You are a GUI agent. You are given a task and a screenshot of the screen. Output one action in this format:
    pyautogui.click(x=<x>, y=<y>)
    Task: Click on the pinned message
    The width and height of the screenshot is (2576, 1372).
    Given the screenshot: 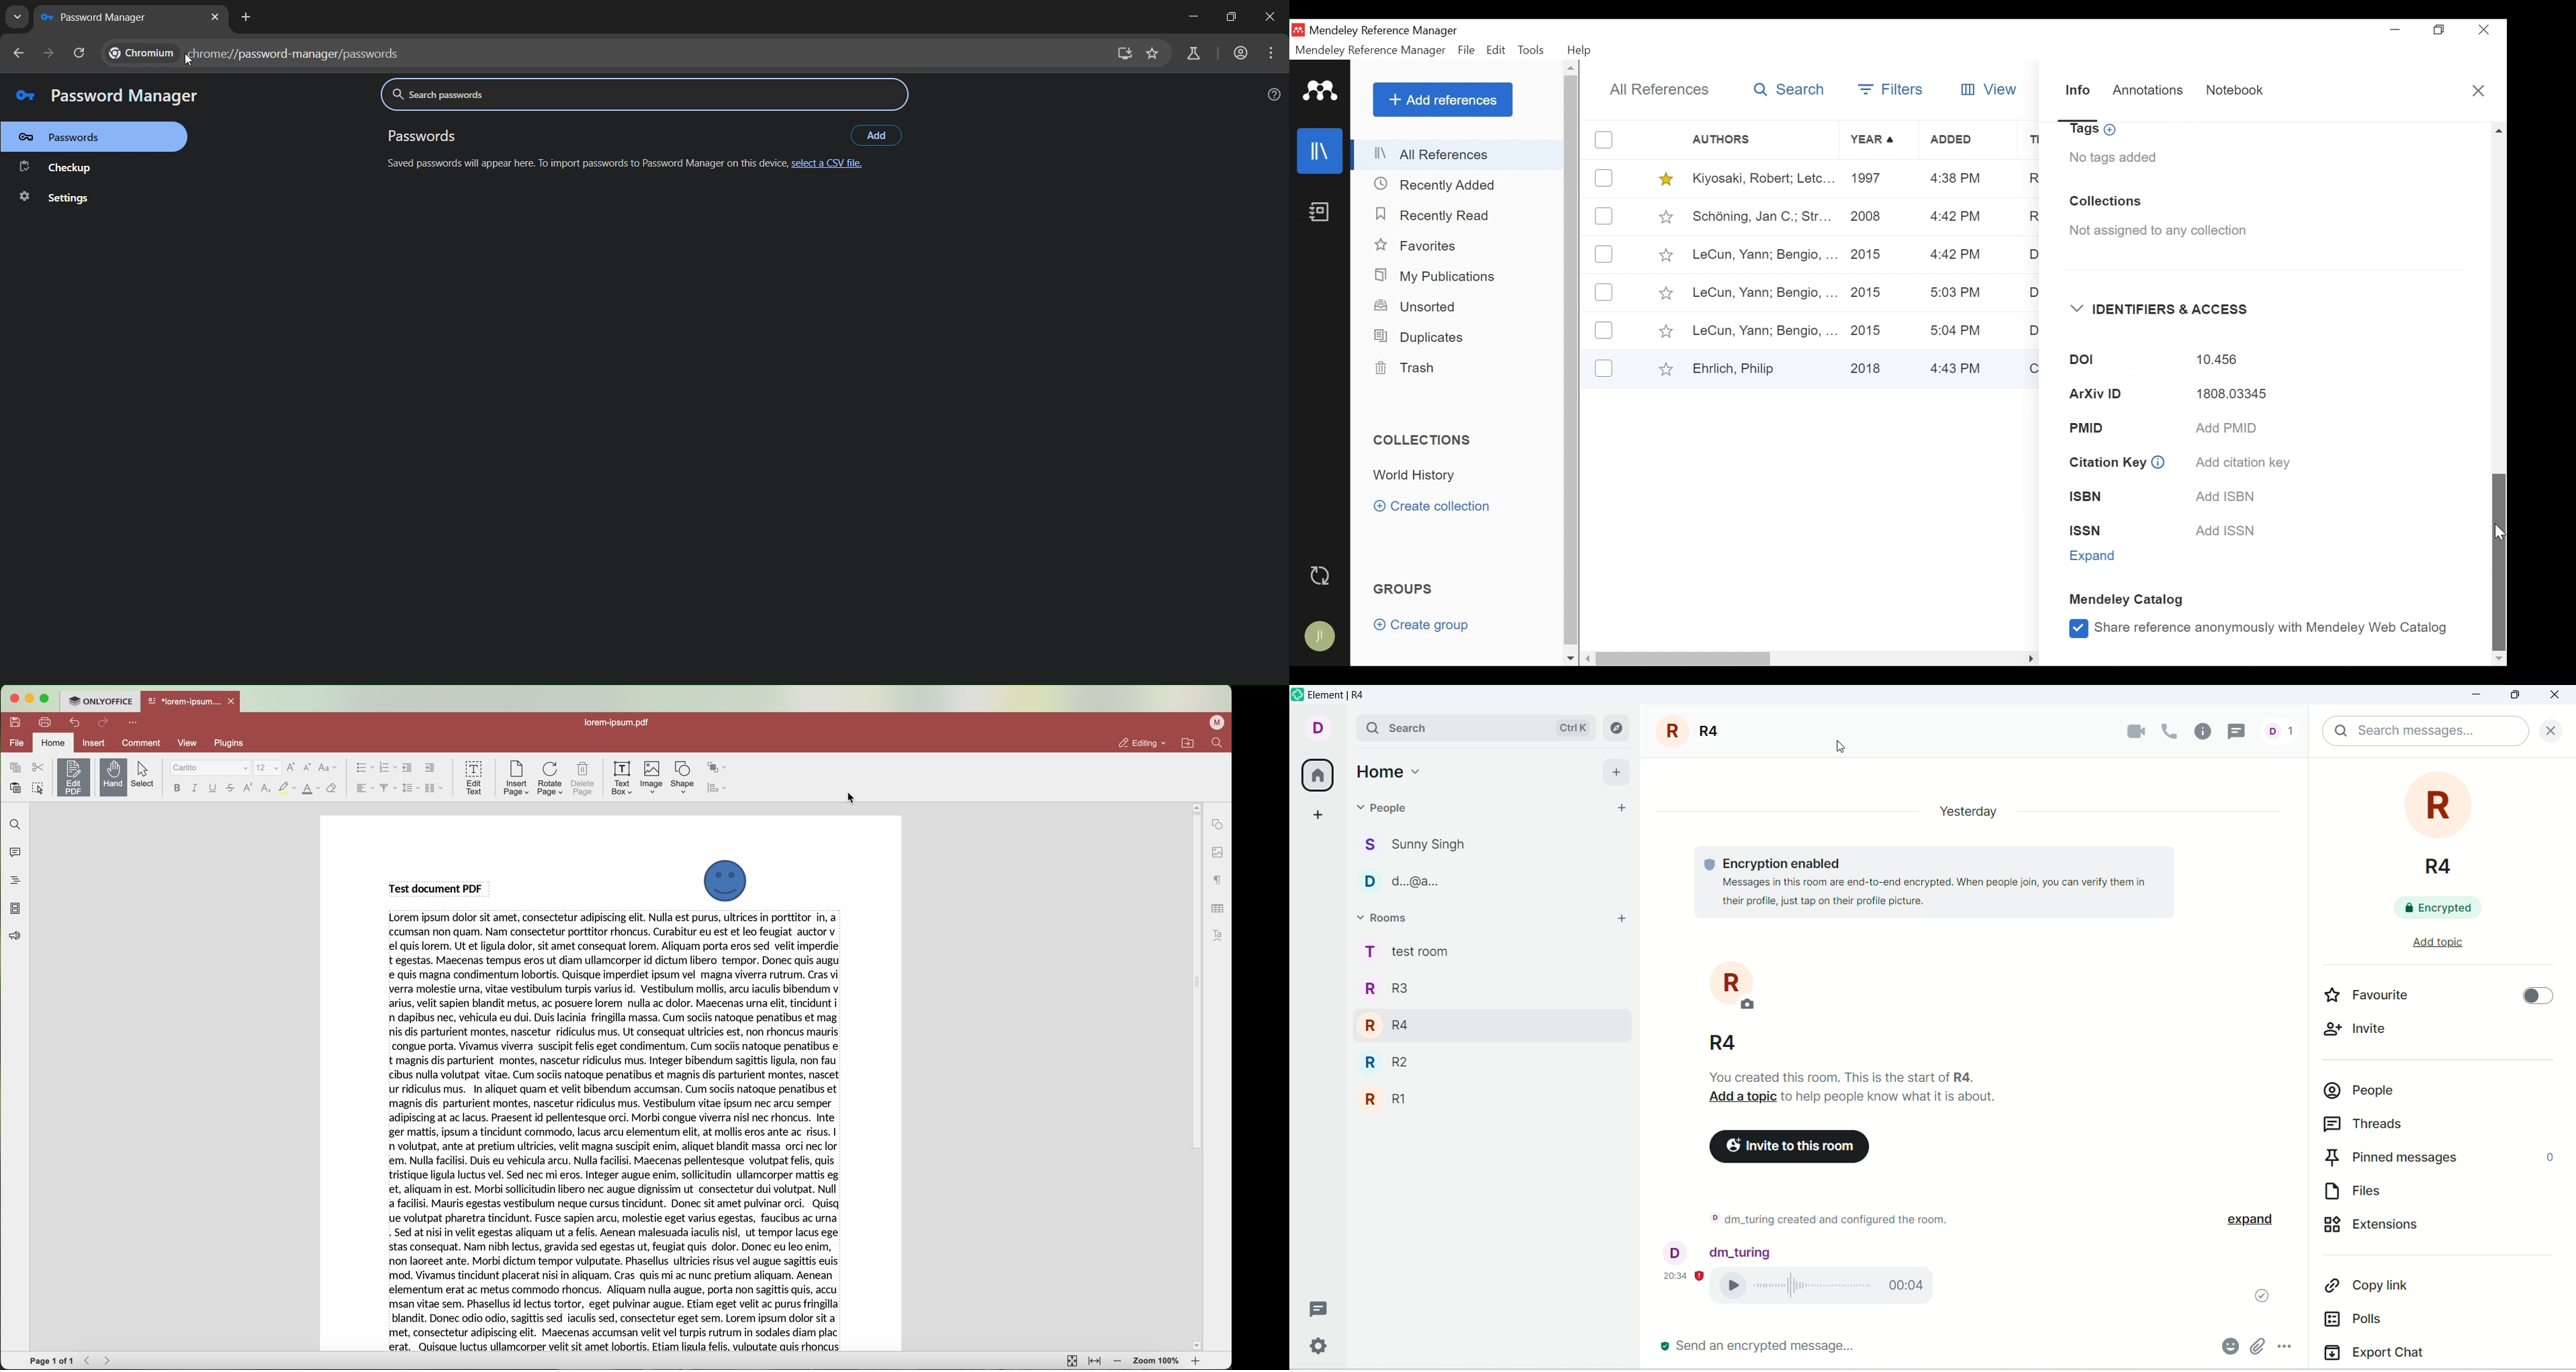 What is the action you would take?
    pyautogui.click(x=2437, y=1160)
    